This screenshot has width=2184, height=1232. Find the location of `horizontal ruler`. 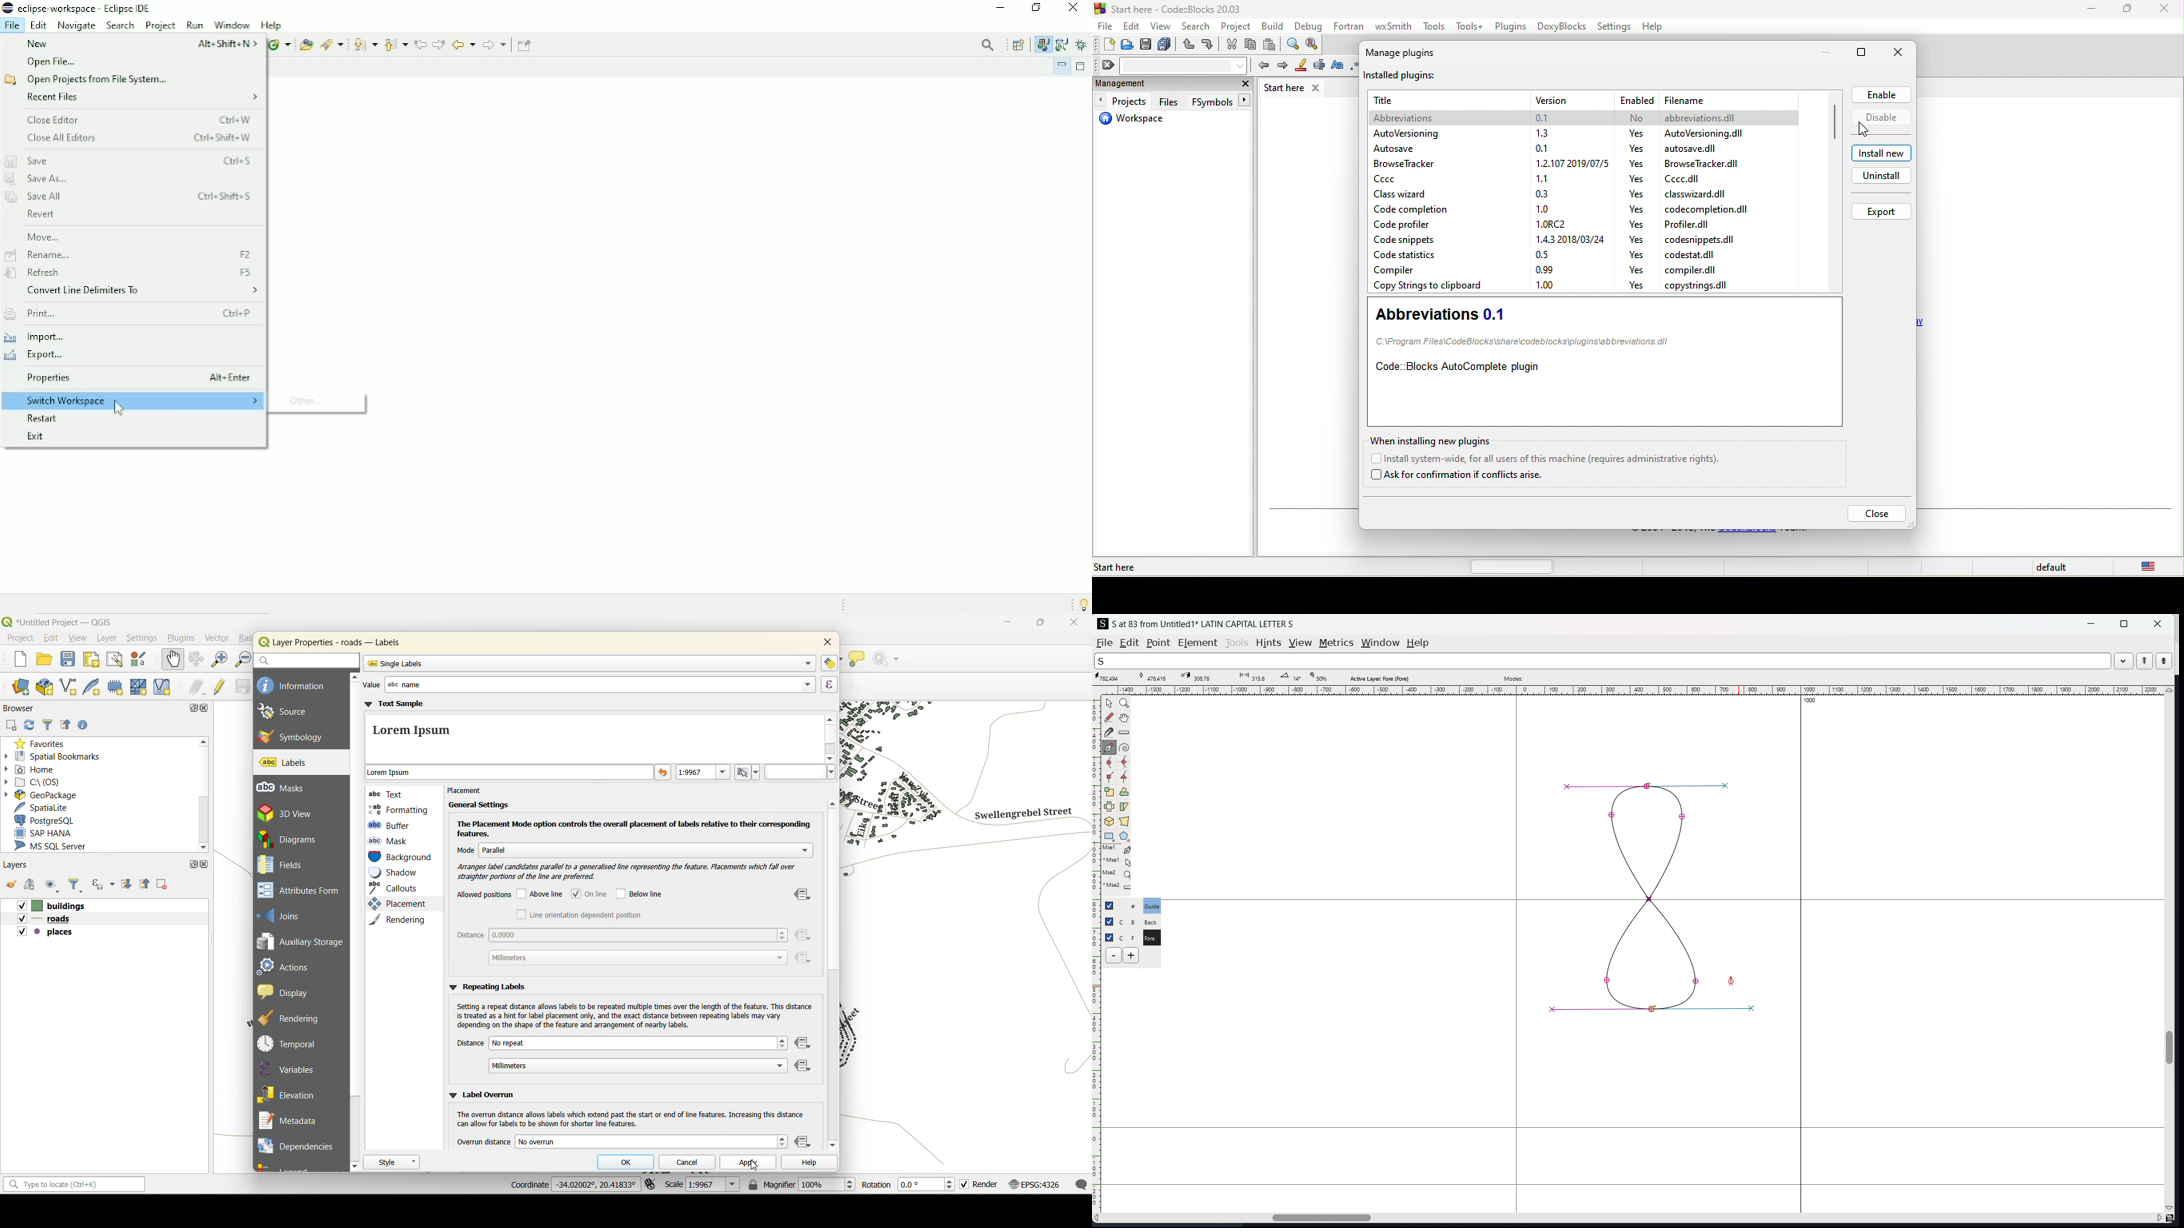

horizontal ruler is located at coordinates (1630, 690).